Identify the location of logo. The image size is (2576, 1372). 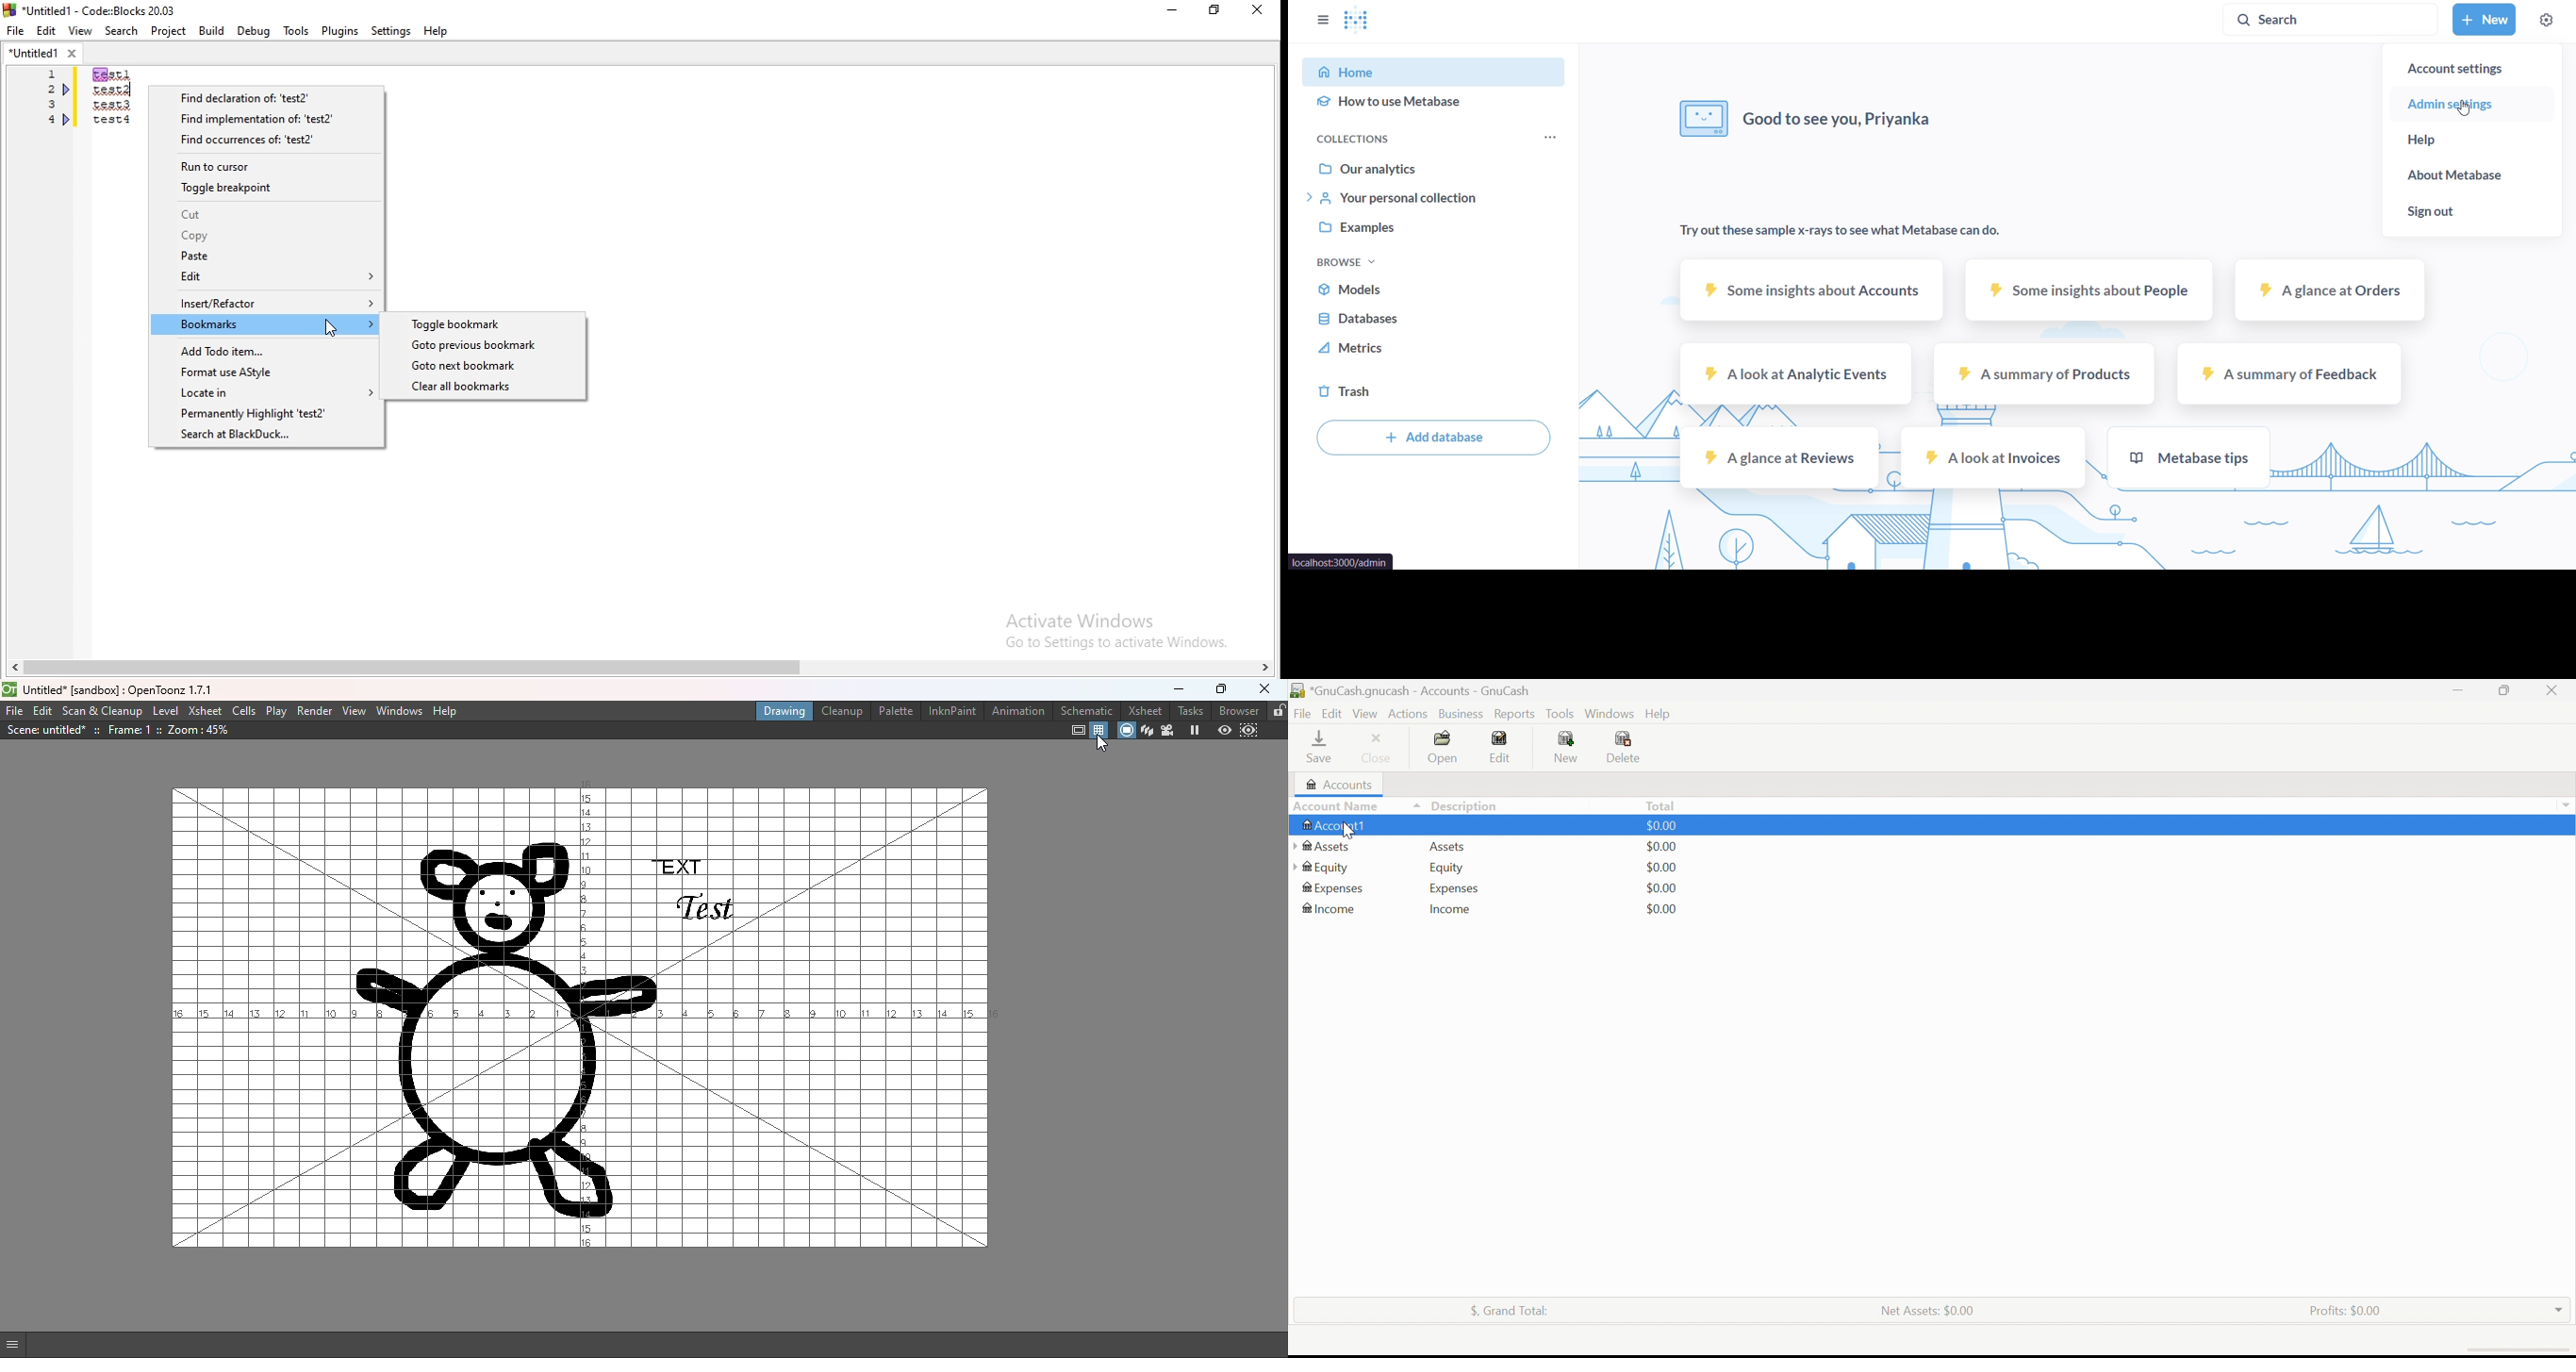
(92, 8).